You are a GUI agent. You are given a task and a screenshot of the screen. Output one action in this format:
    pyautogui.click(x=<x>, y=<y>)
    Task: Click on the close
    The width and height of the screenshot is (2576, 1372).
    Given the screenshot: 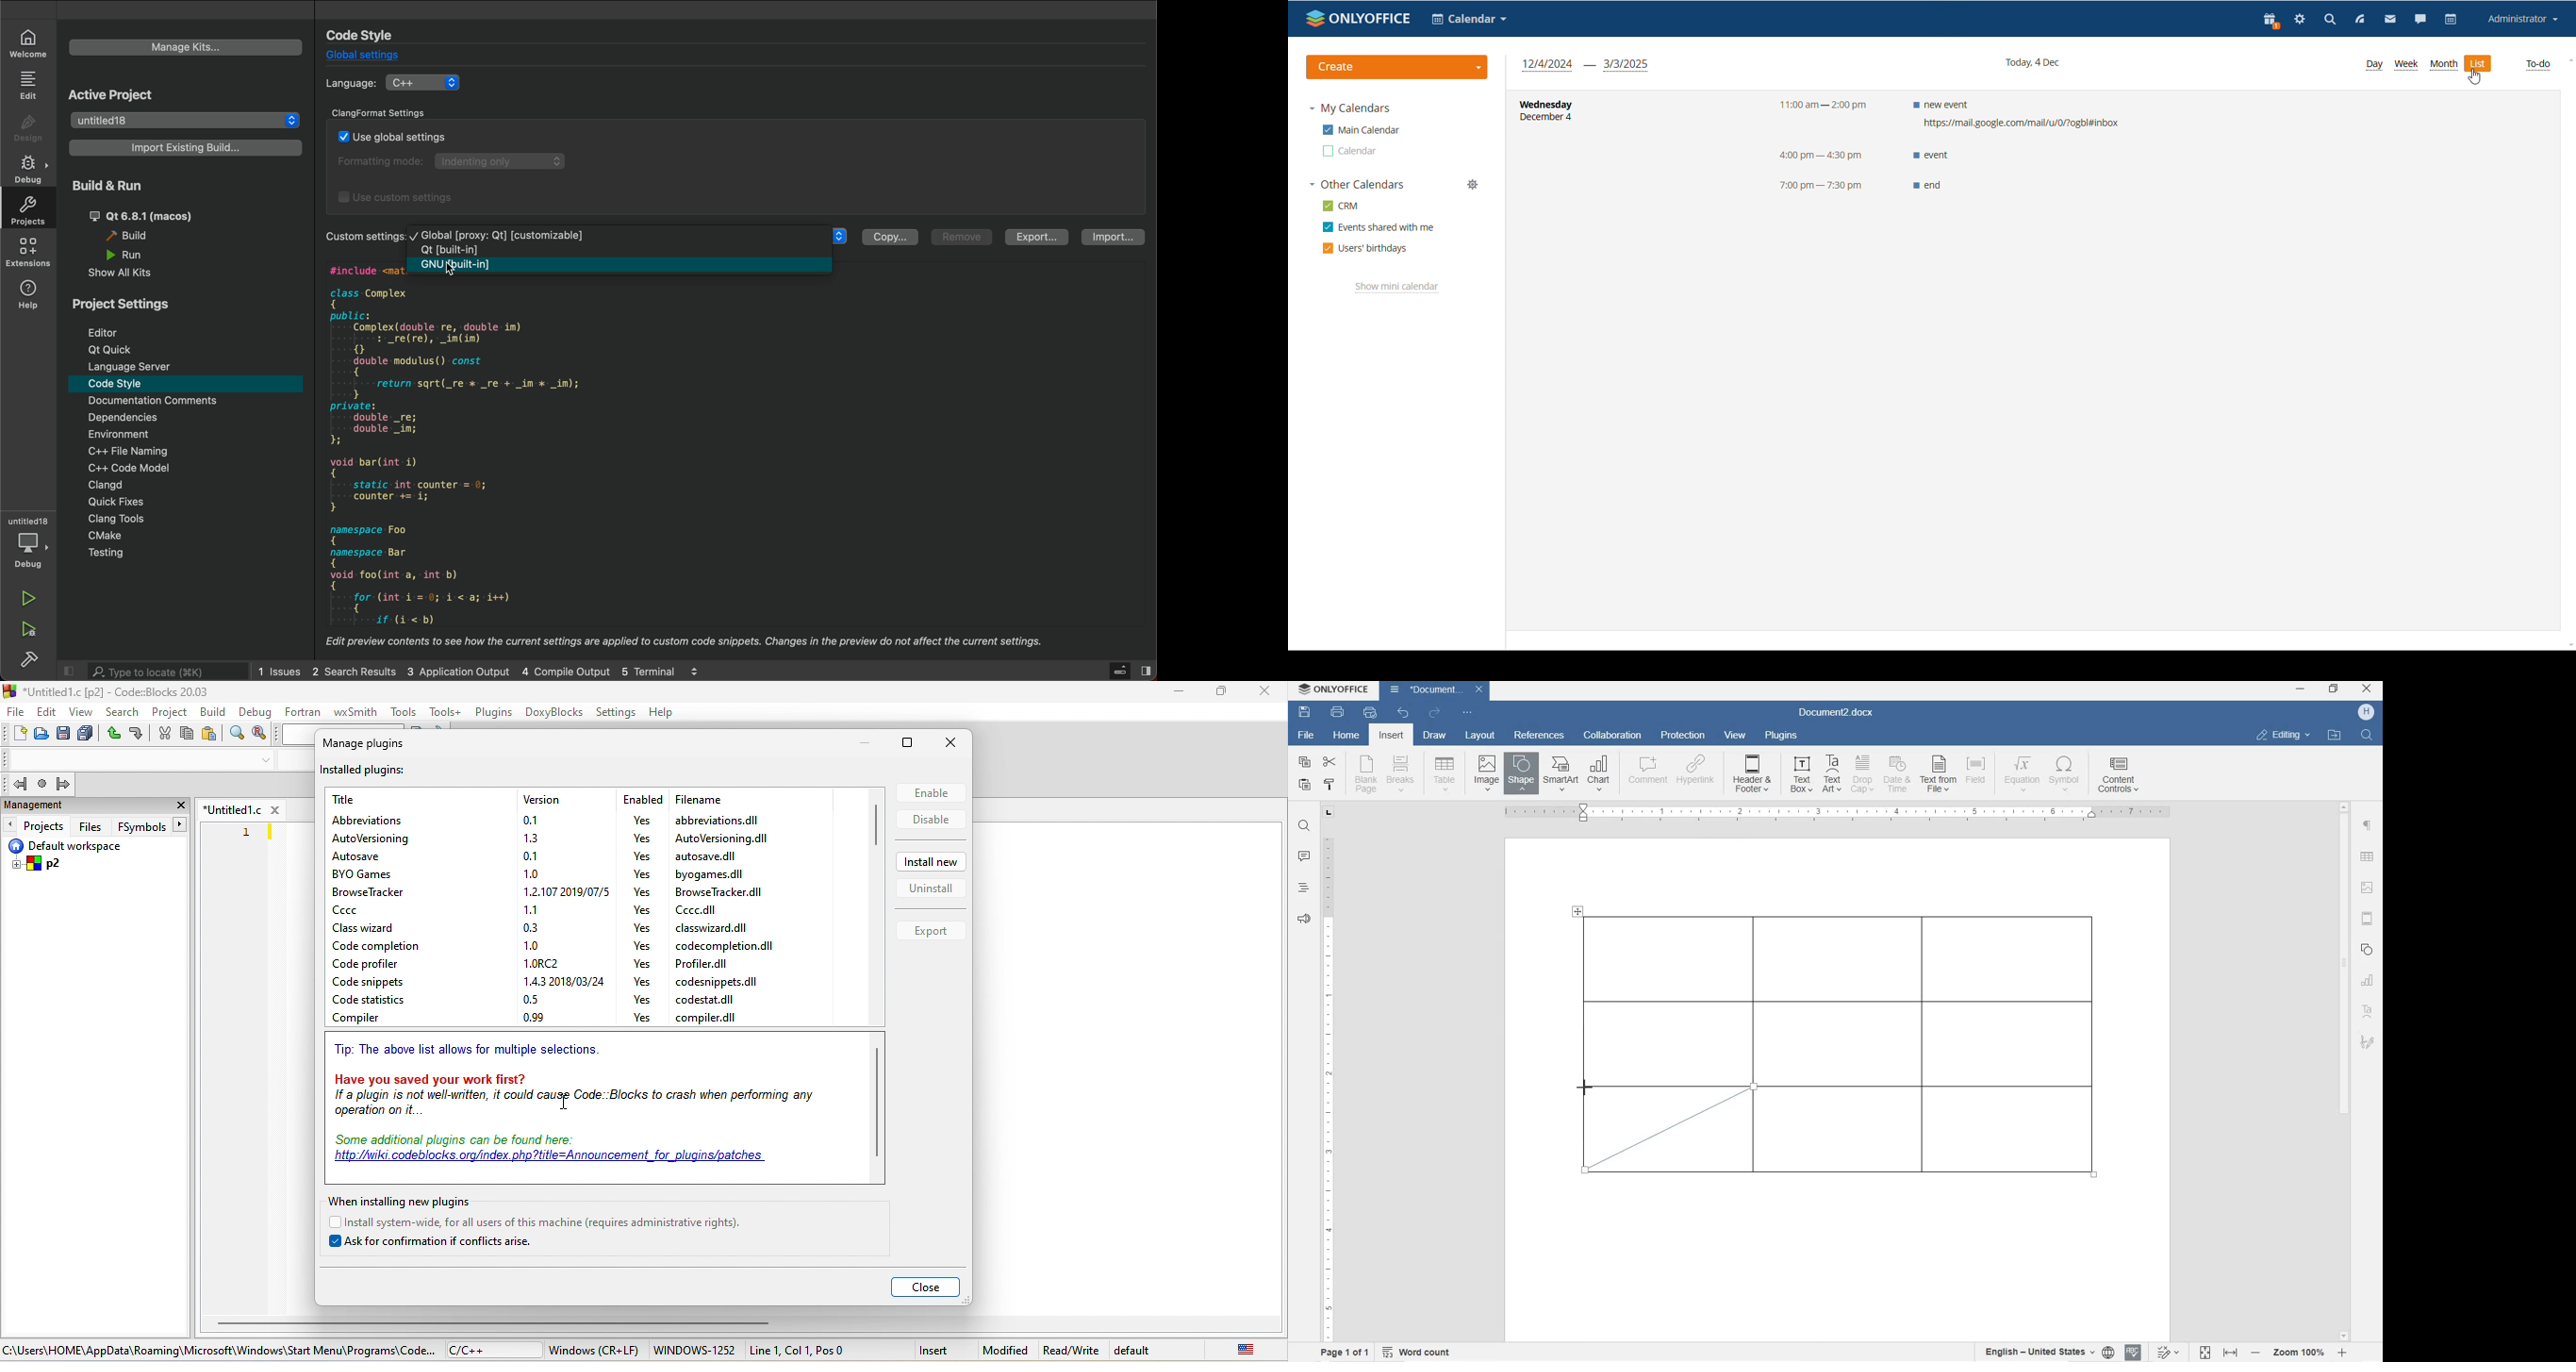 What is the action you would take?
    pyautogui.click(x=2367, y=689)
    